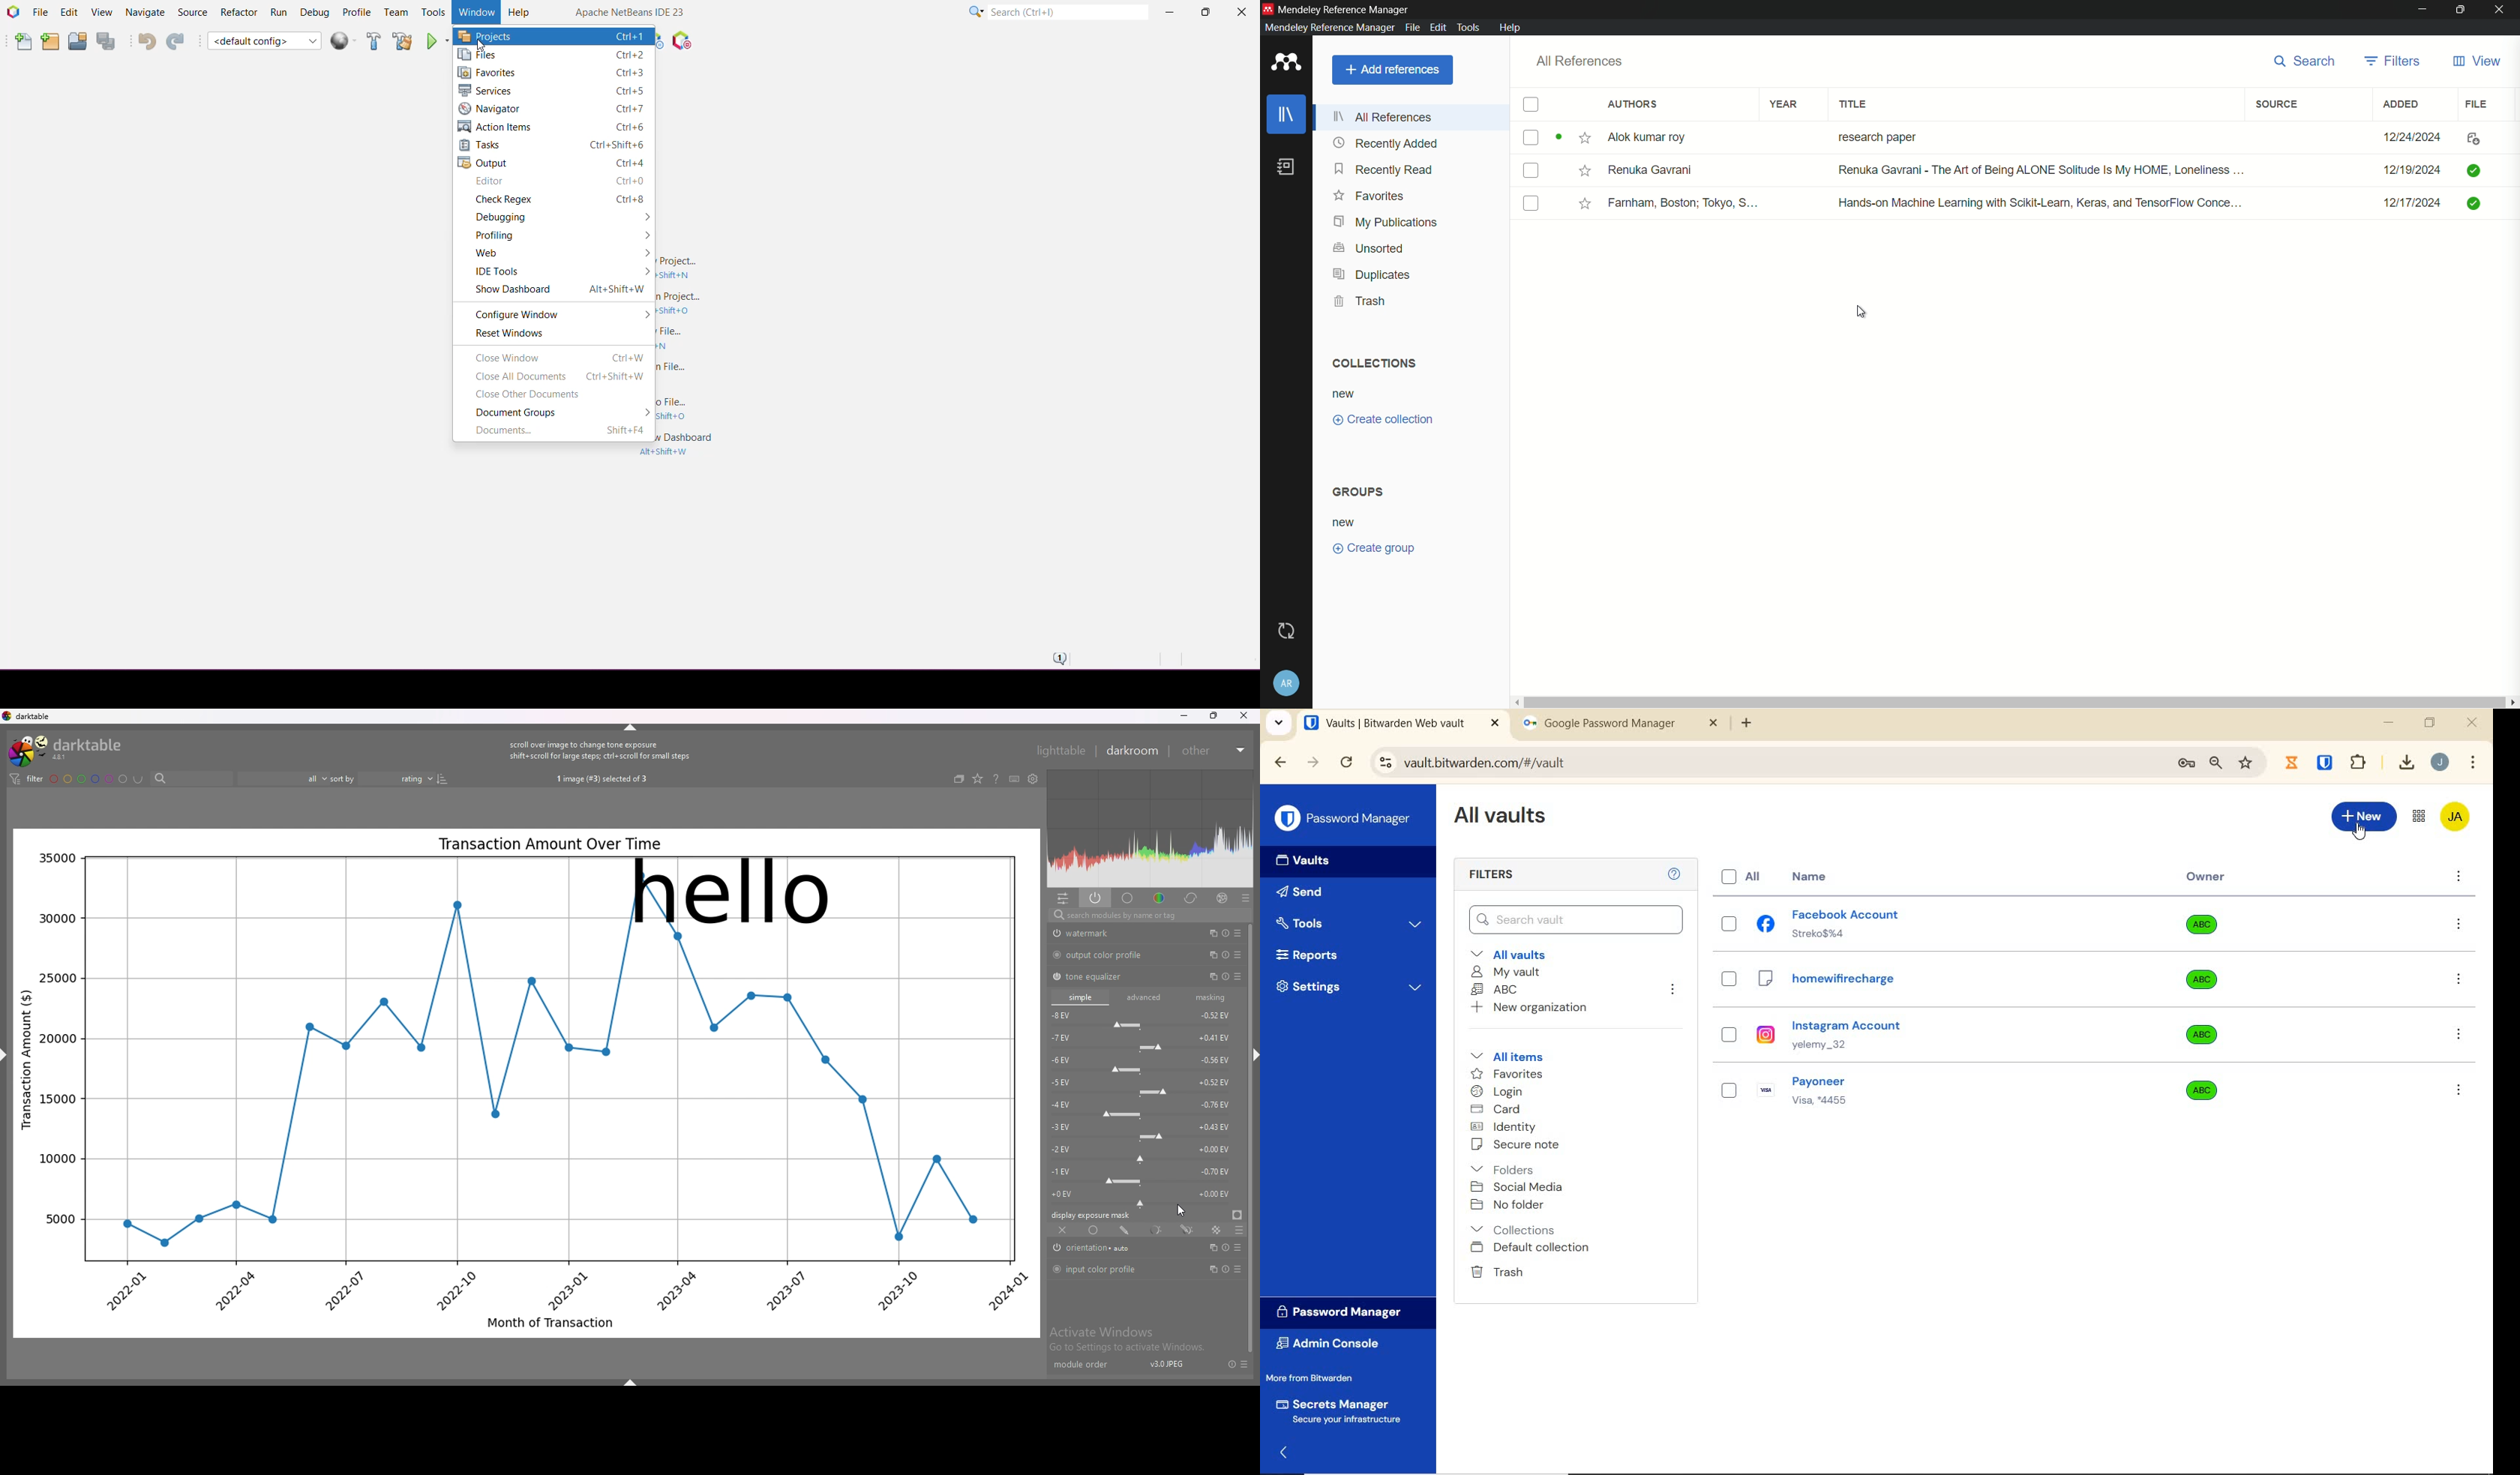  I want to click on Owner organization, so click(2207, 1035).